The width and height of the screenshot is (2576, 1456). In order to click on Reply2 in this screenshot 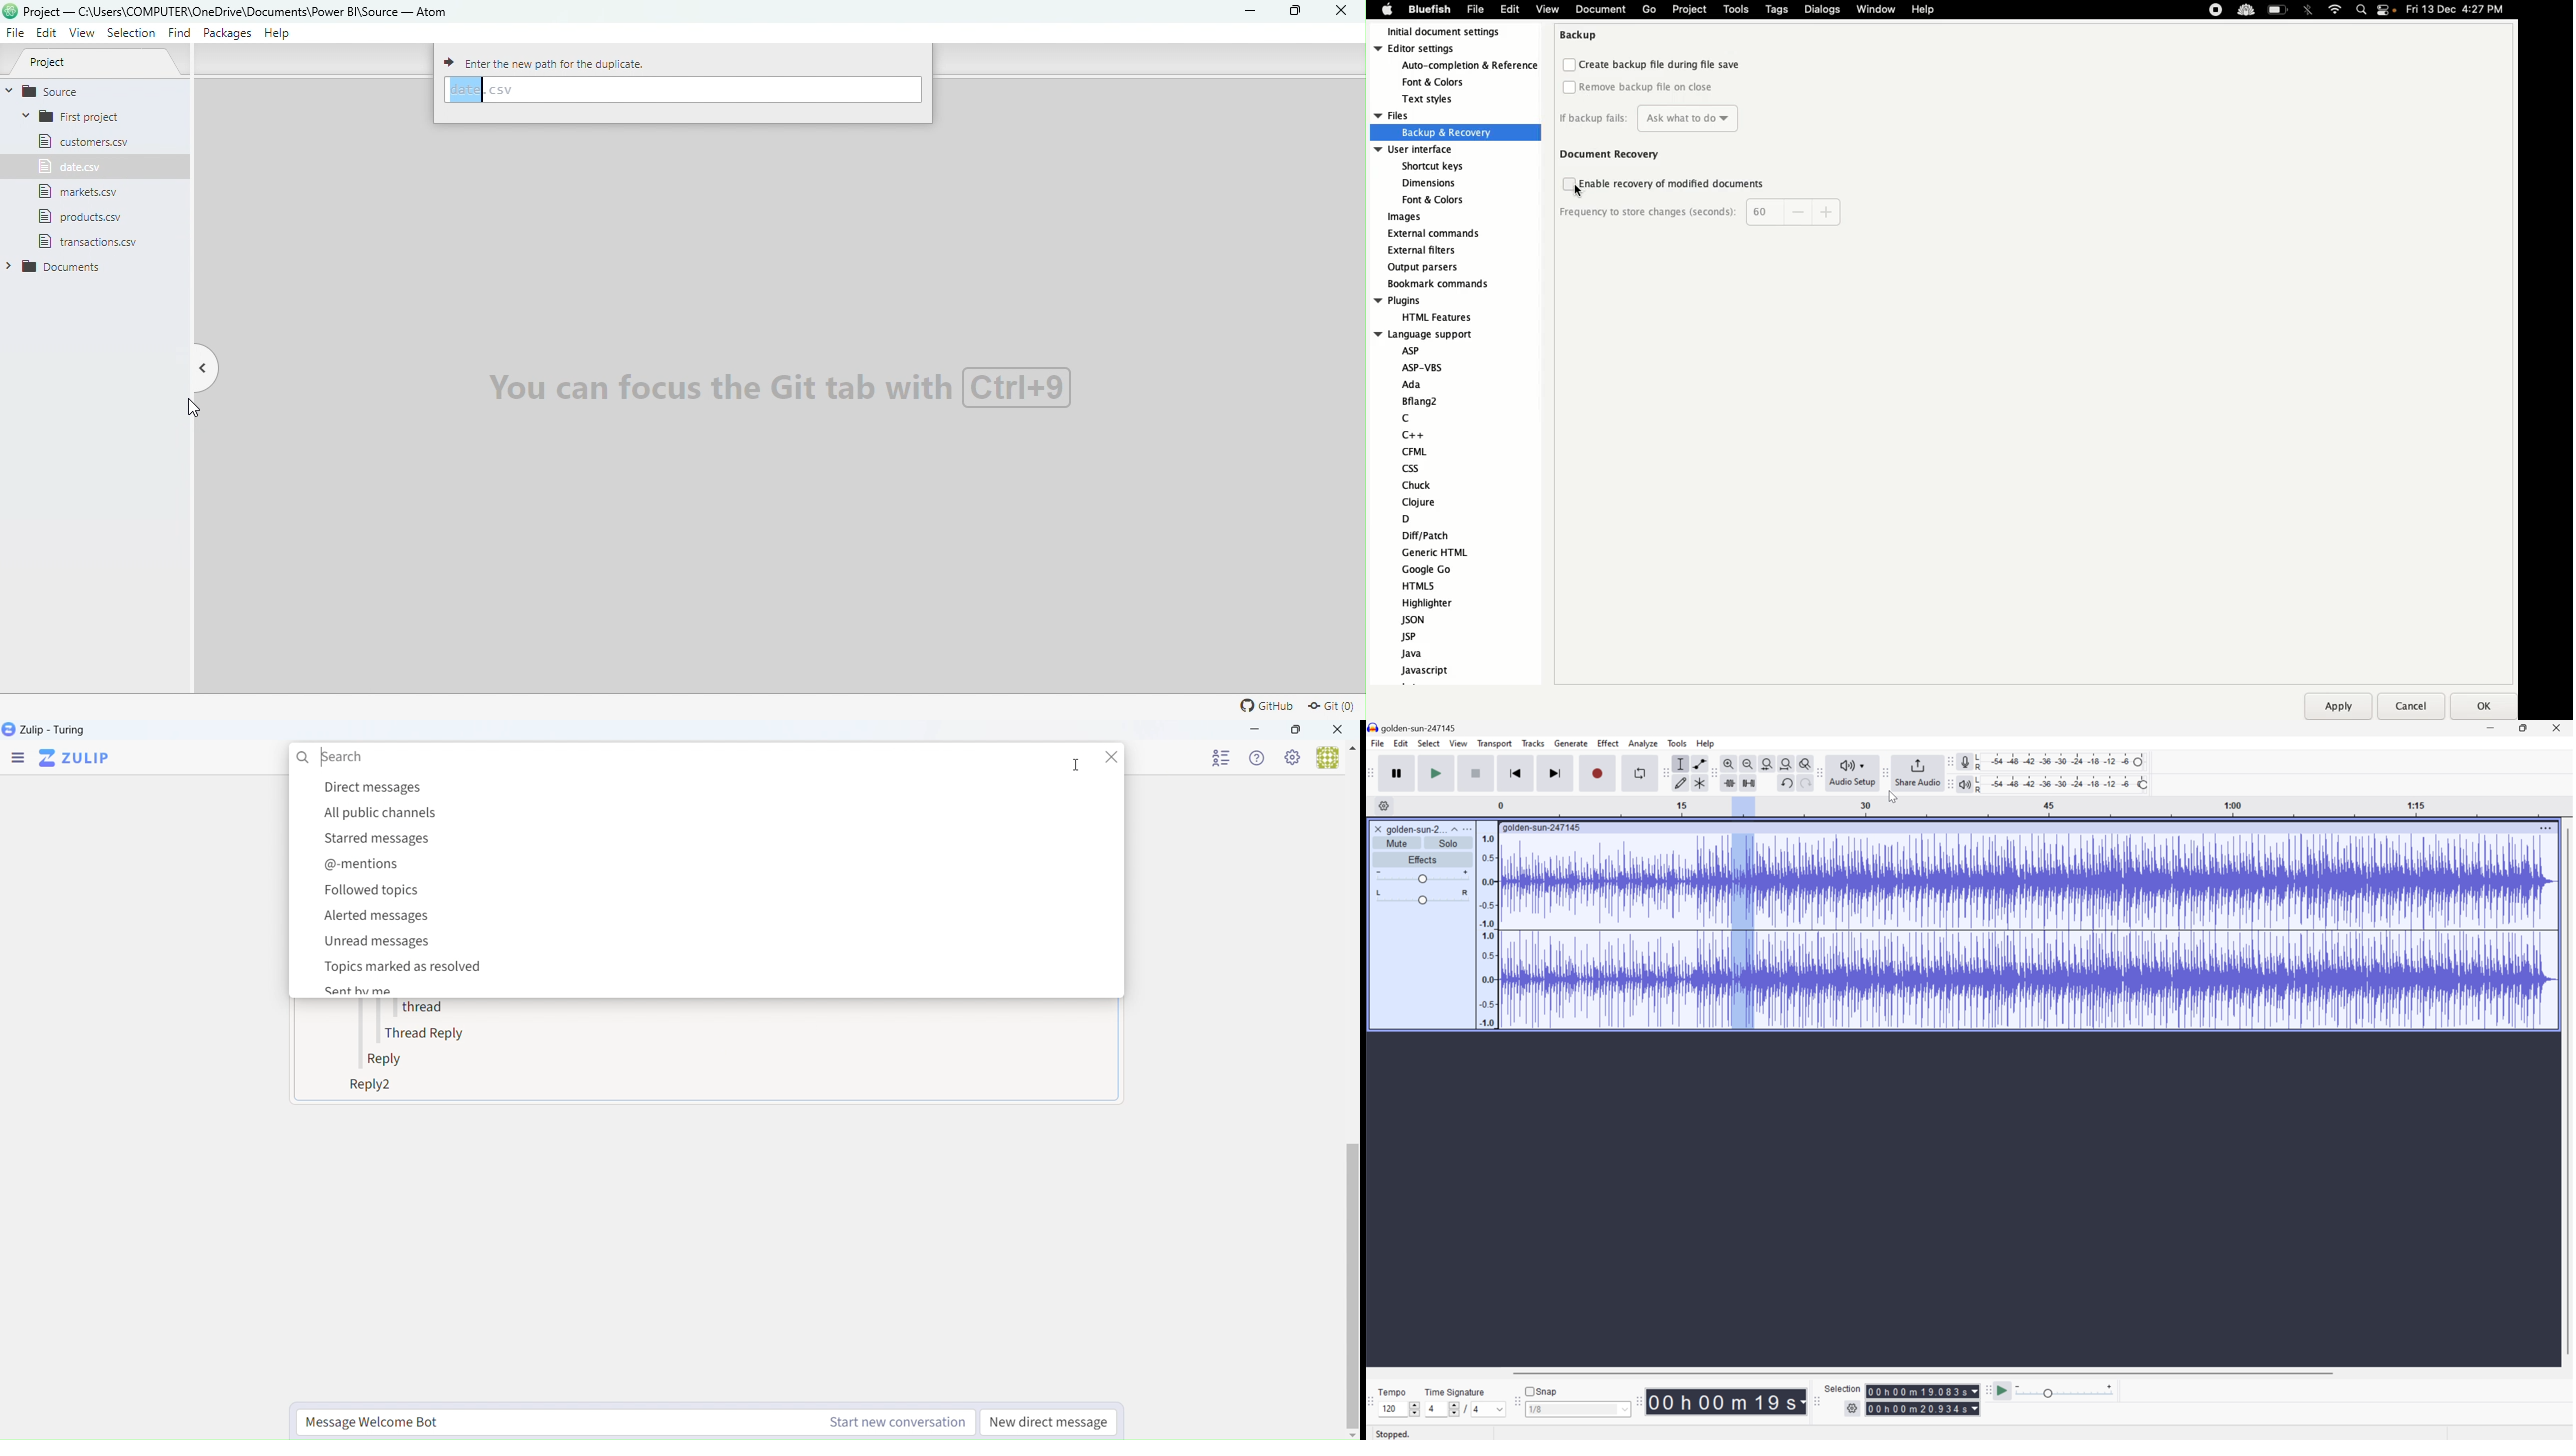, I will do `click(366, 1087)`.